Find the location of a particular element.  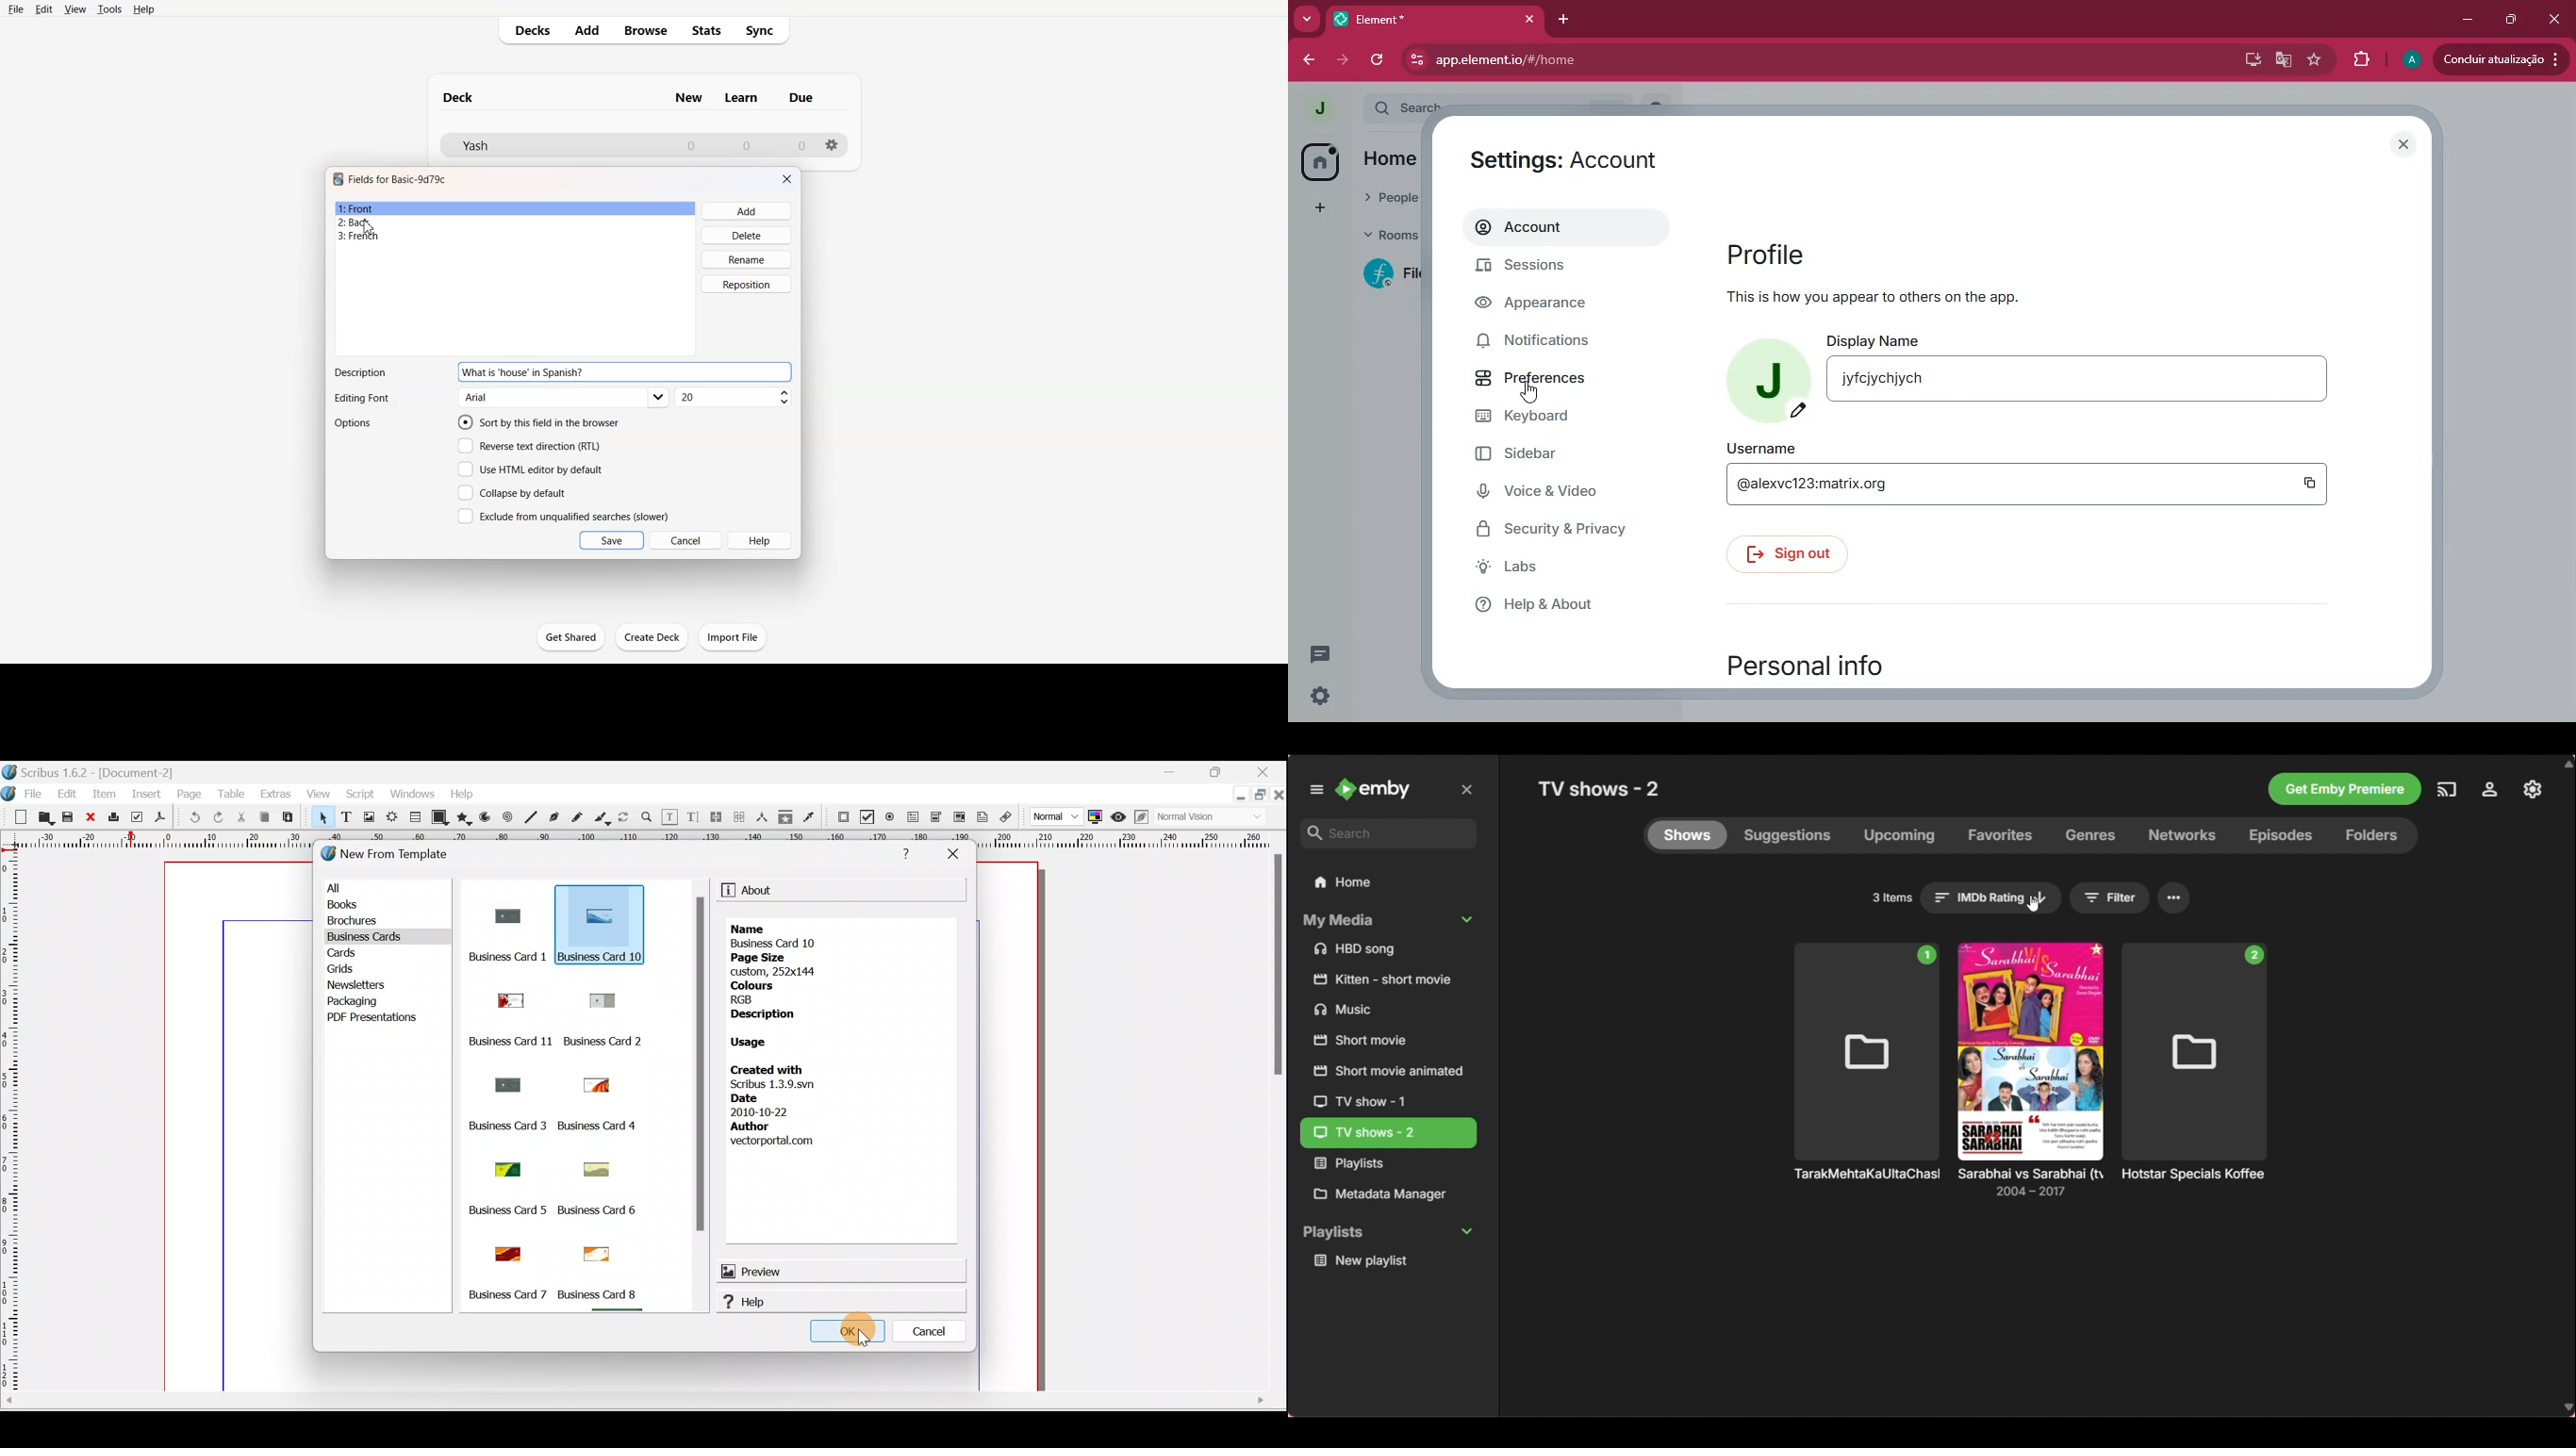

appearance is located at coordinates (1548, 304).